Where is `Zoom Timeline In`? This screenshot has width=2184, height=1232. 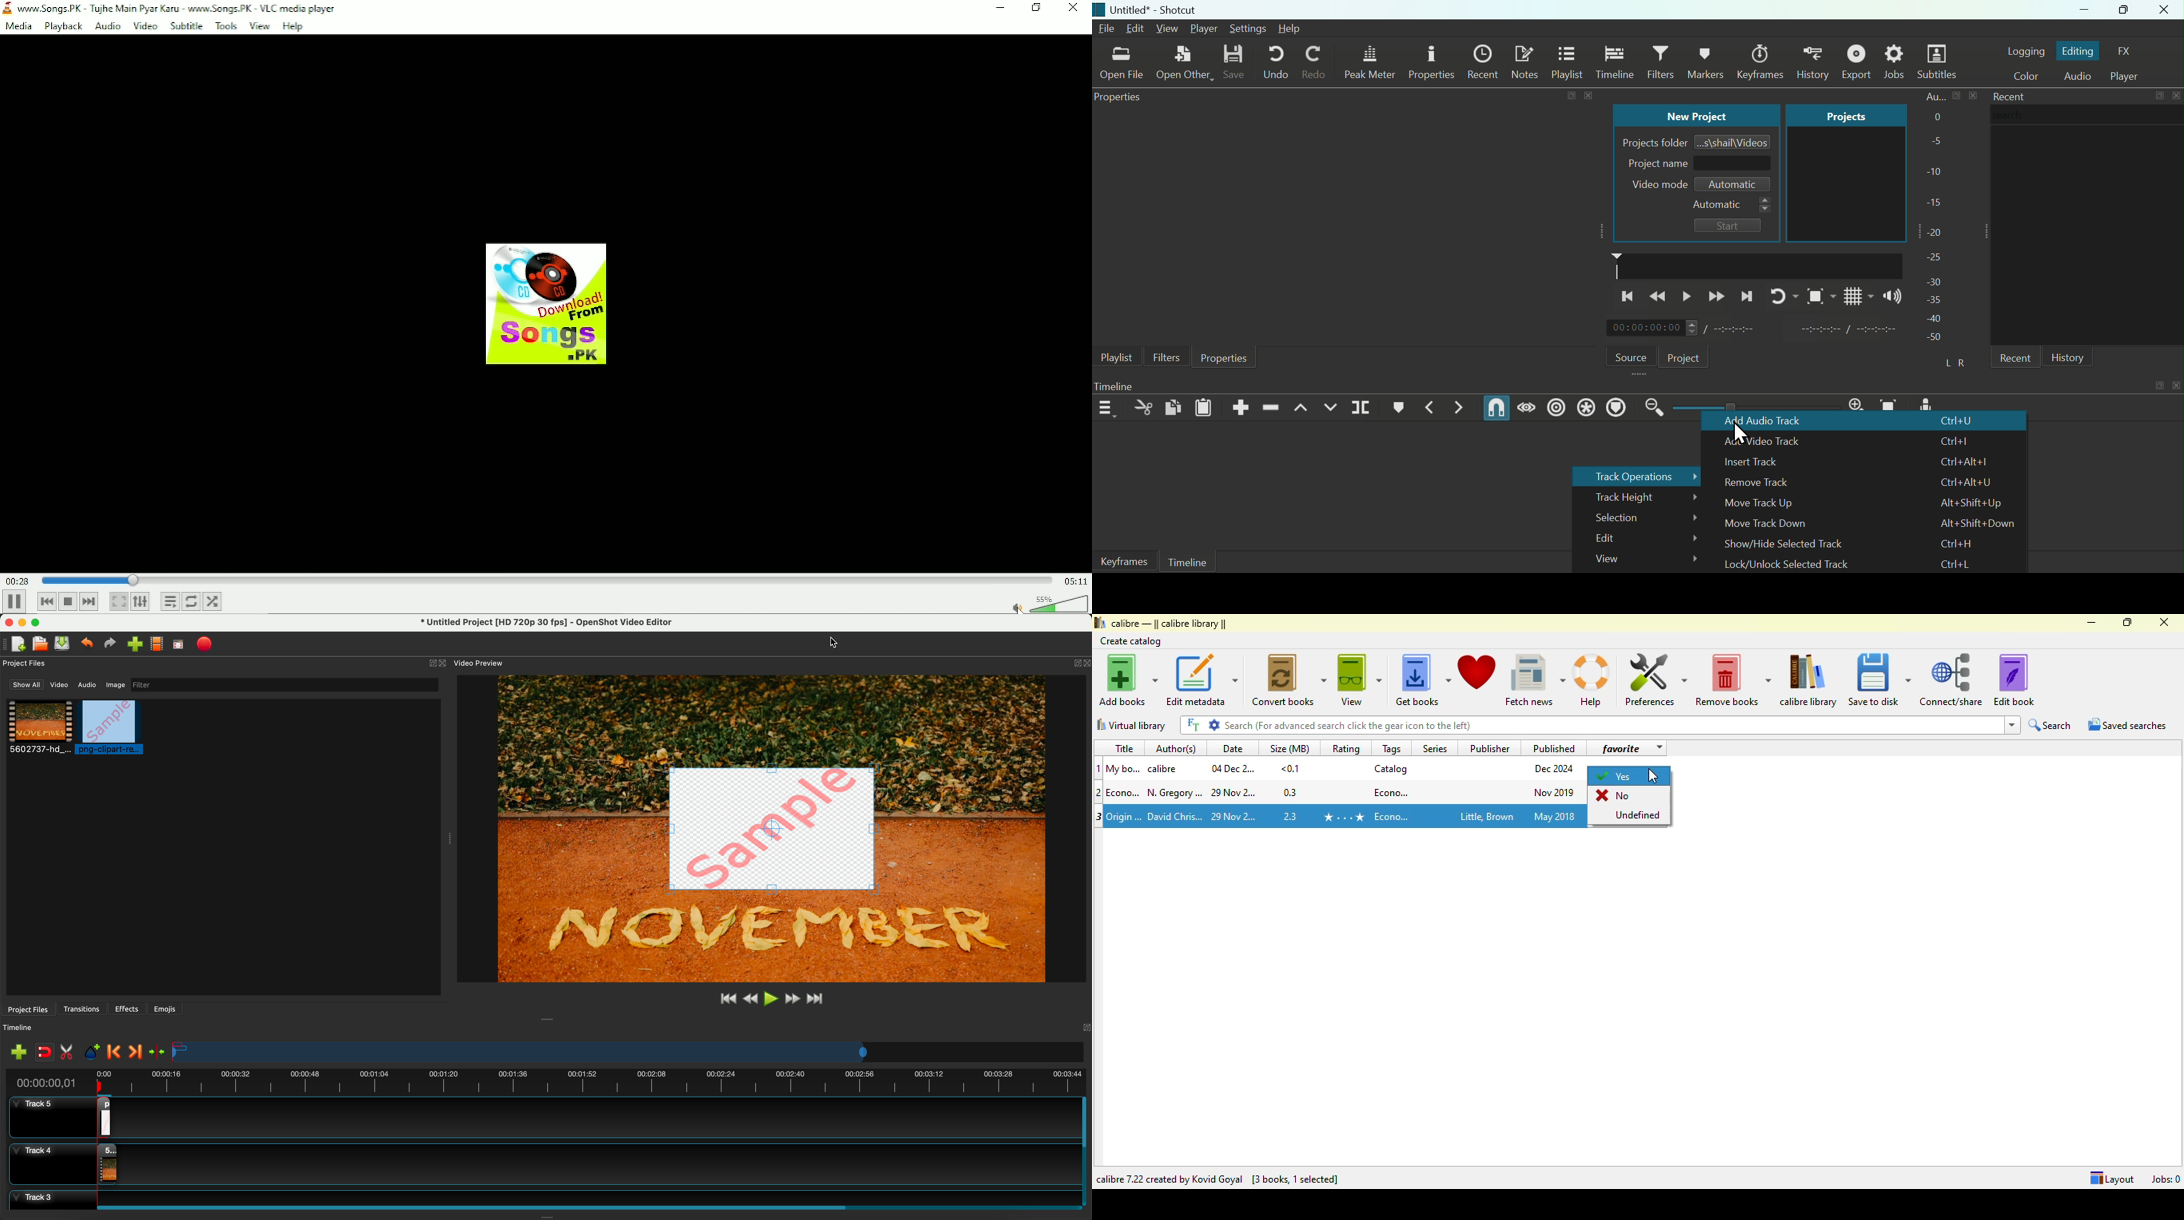
Zoom Timeline In is located at coordinates (1856, 404).